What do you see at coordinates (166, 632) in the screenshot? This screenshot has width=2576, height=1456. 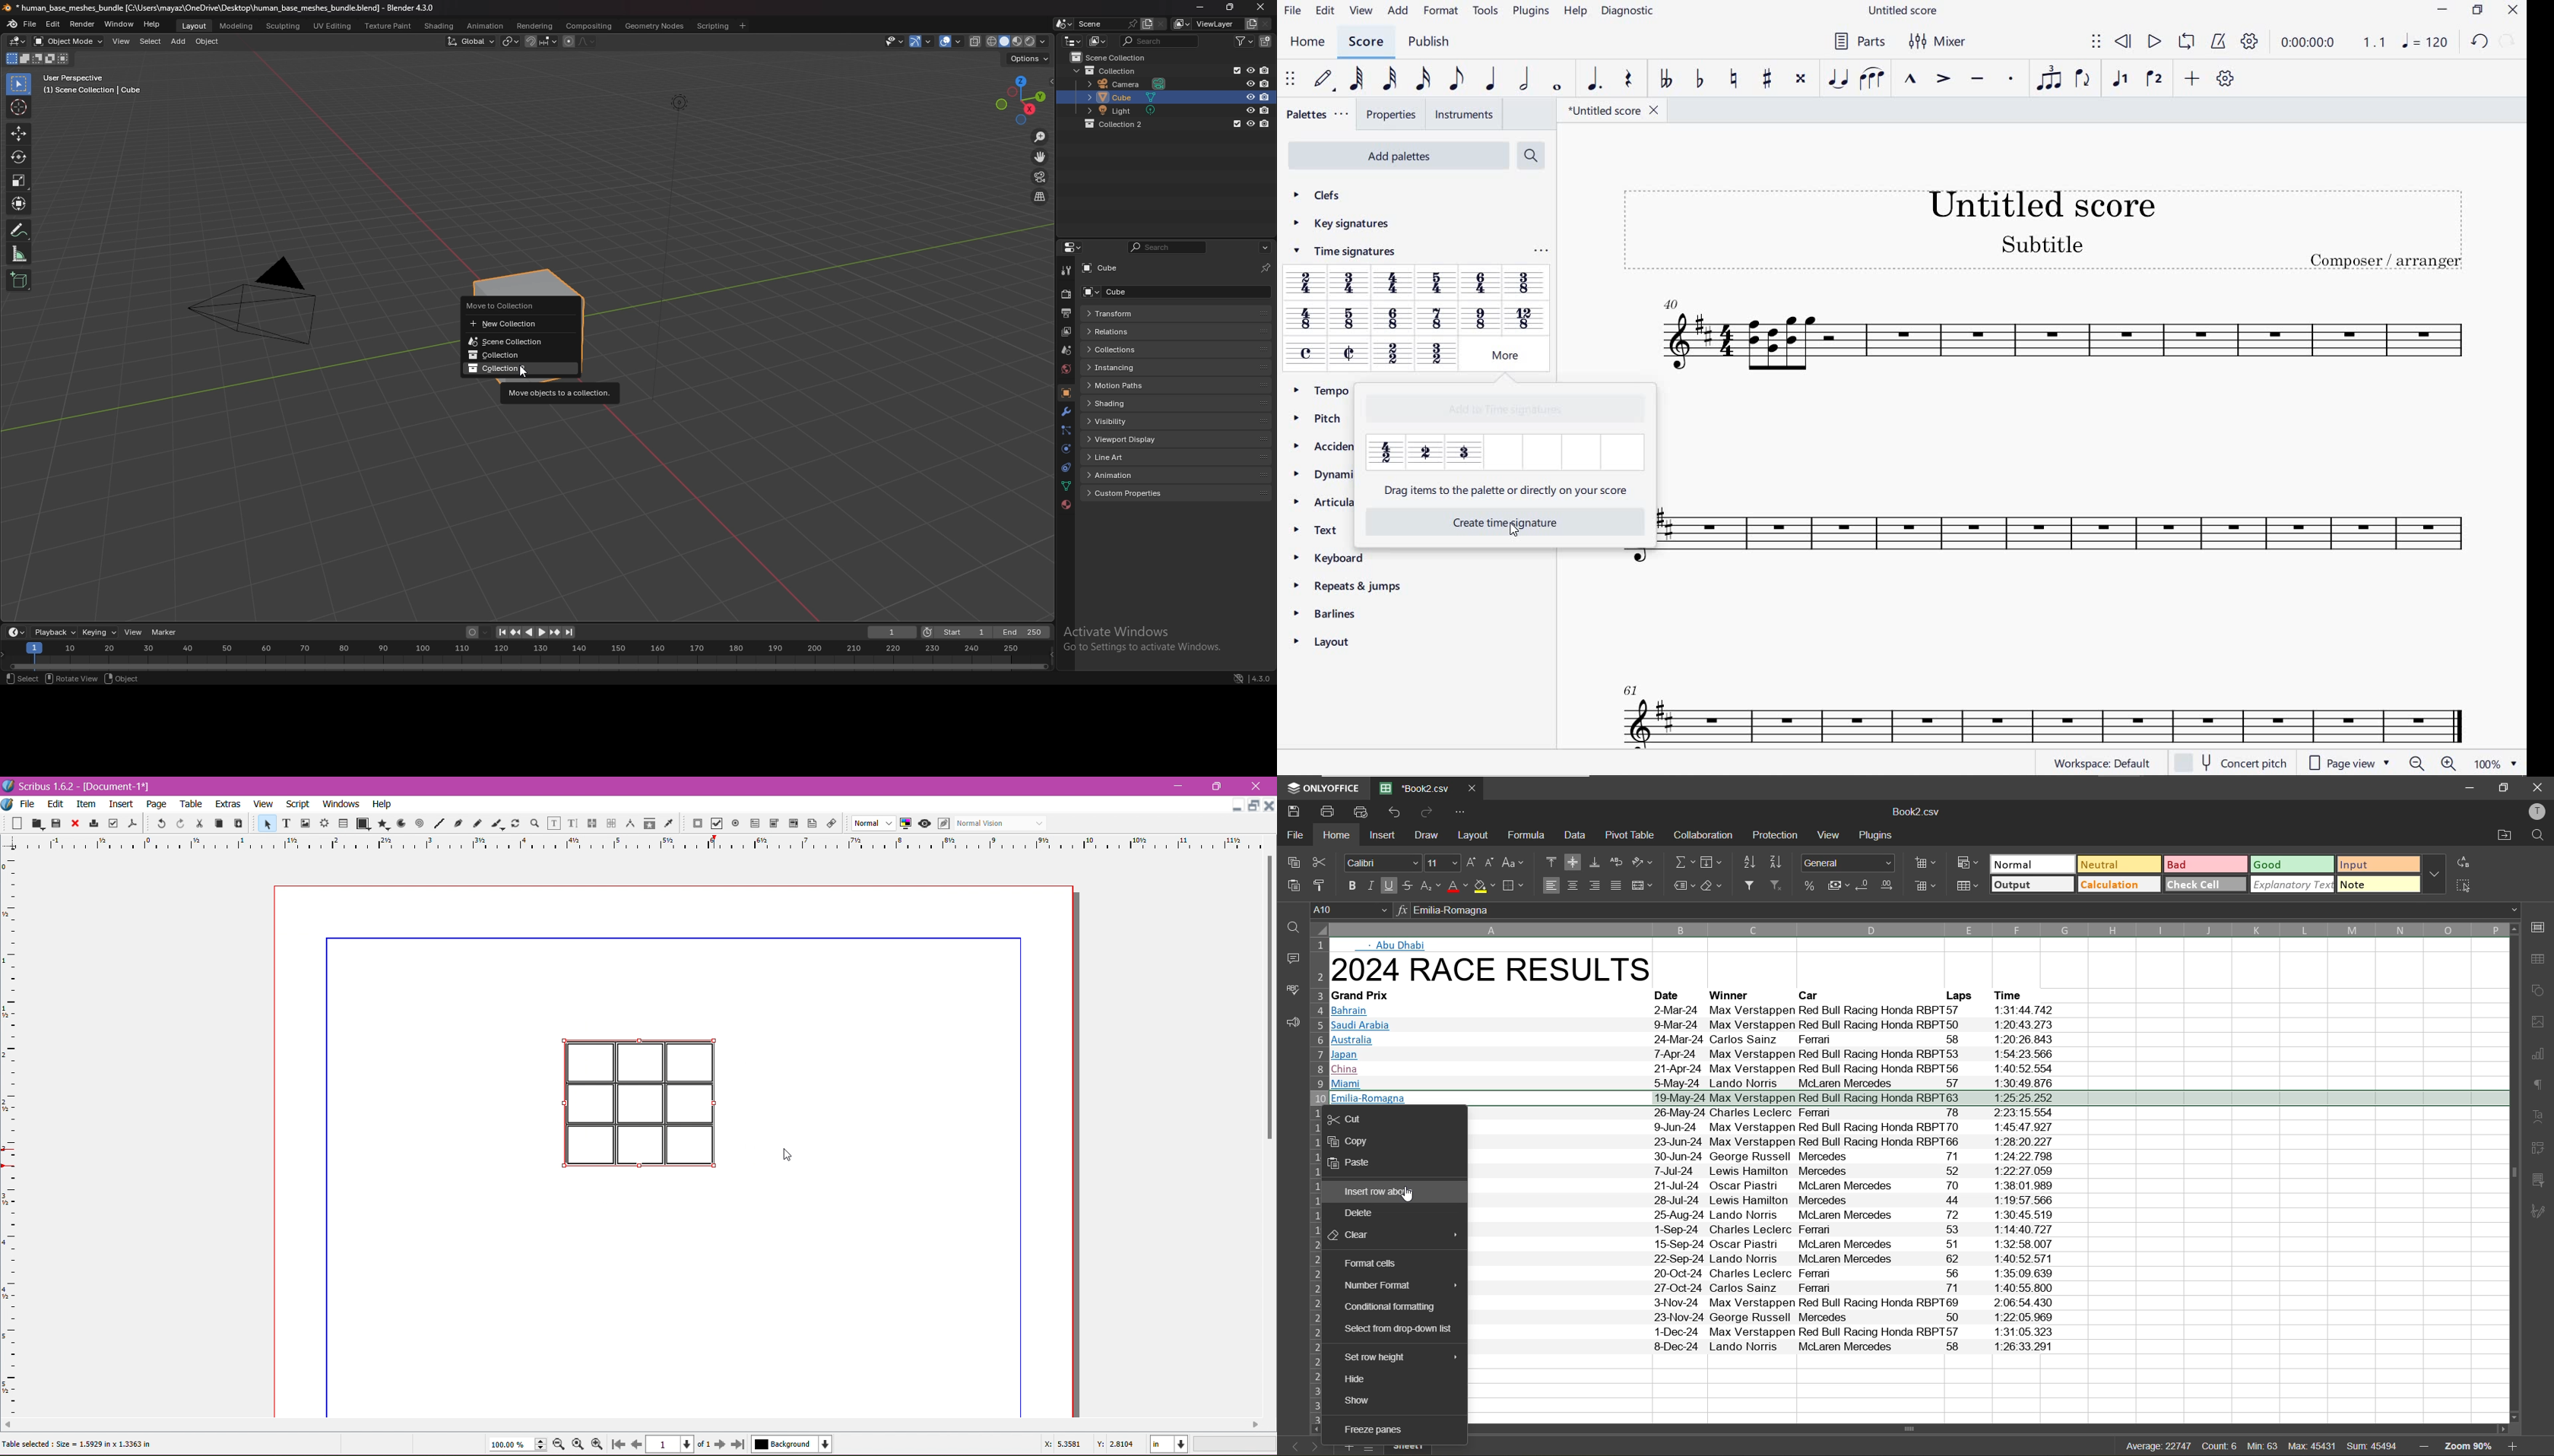 I see `marker` at bounding box center [166, 632].